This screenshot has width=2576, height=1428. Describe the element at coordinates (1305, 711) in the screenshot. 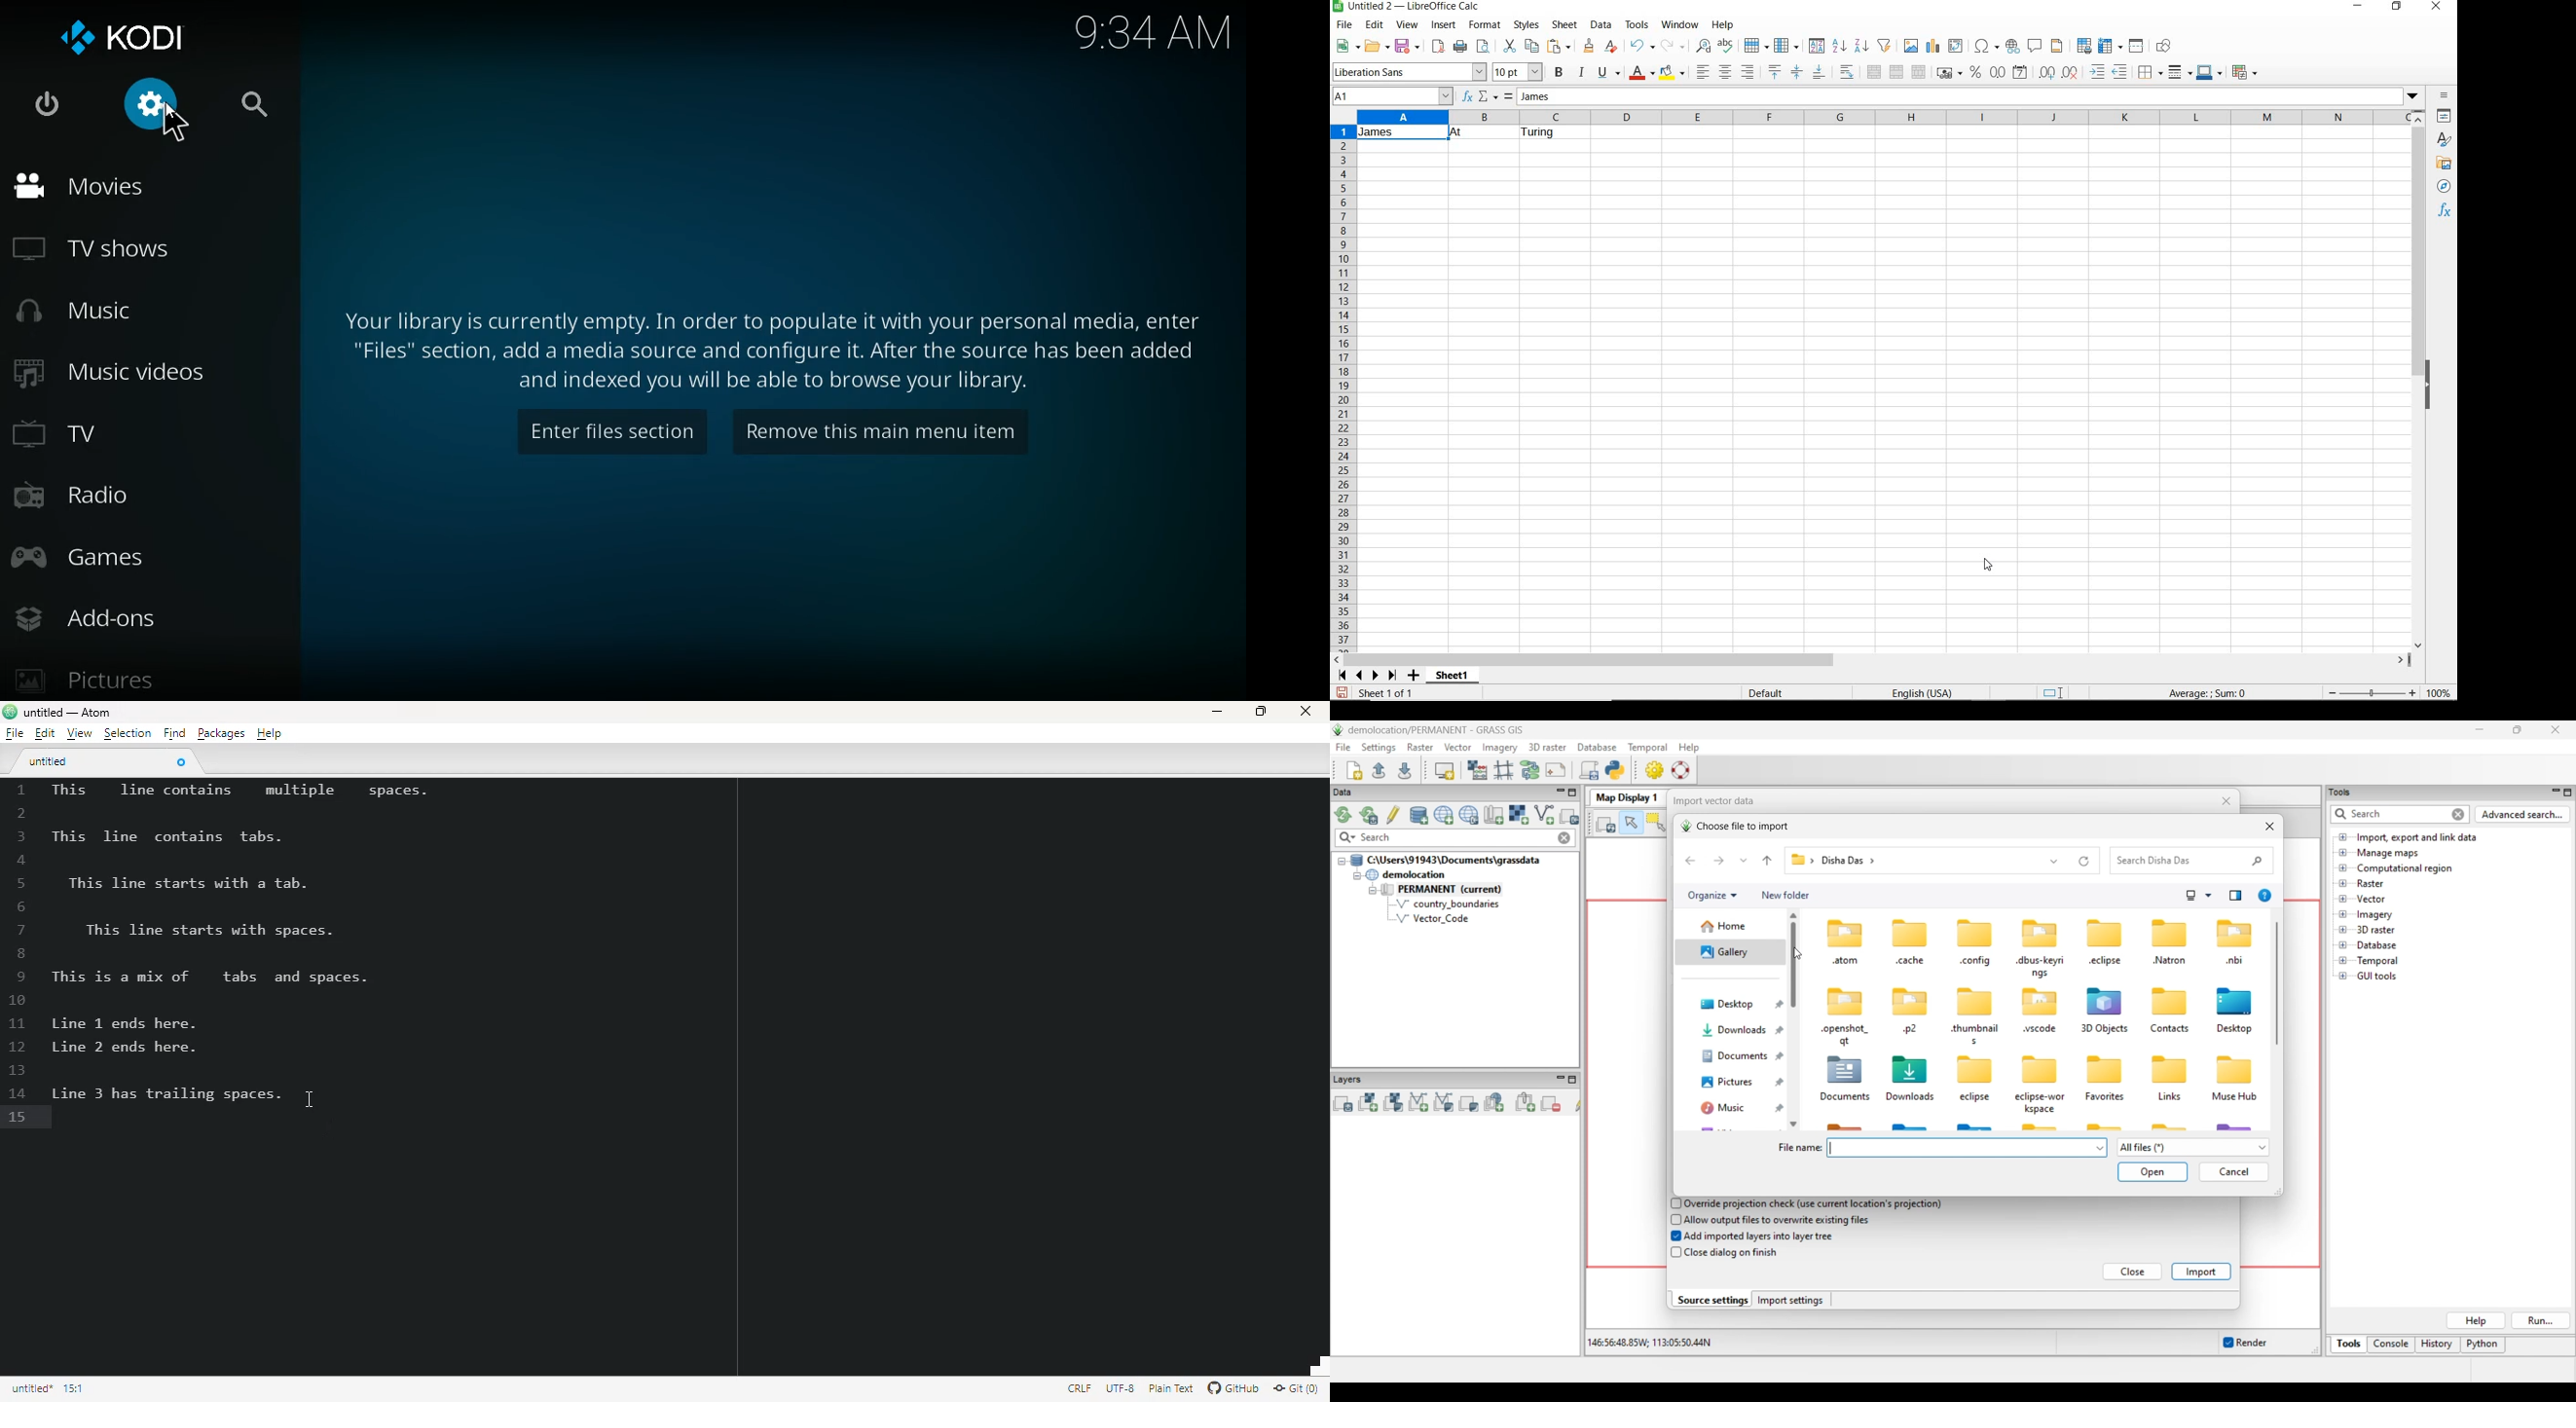

I see `close` at that location.